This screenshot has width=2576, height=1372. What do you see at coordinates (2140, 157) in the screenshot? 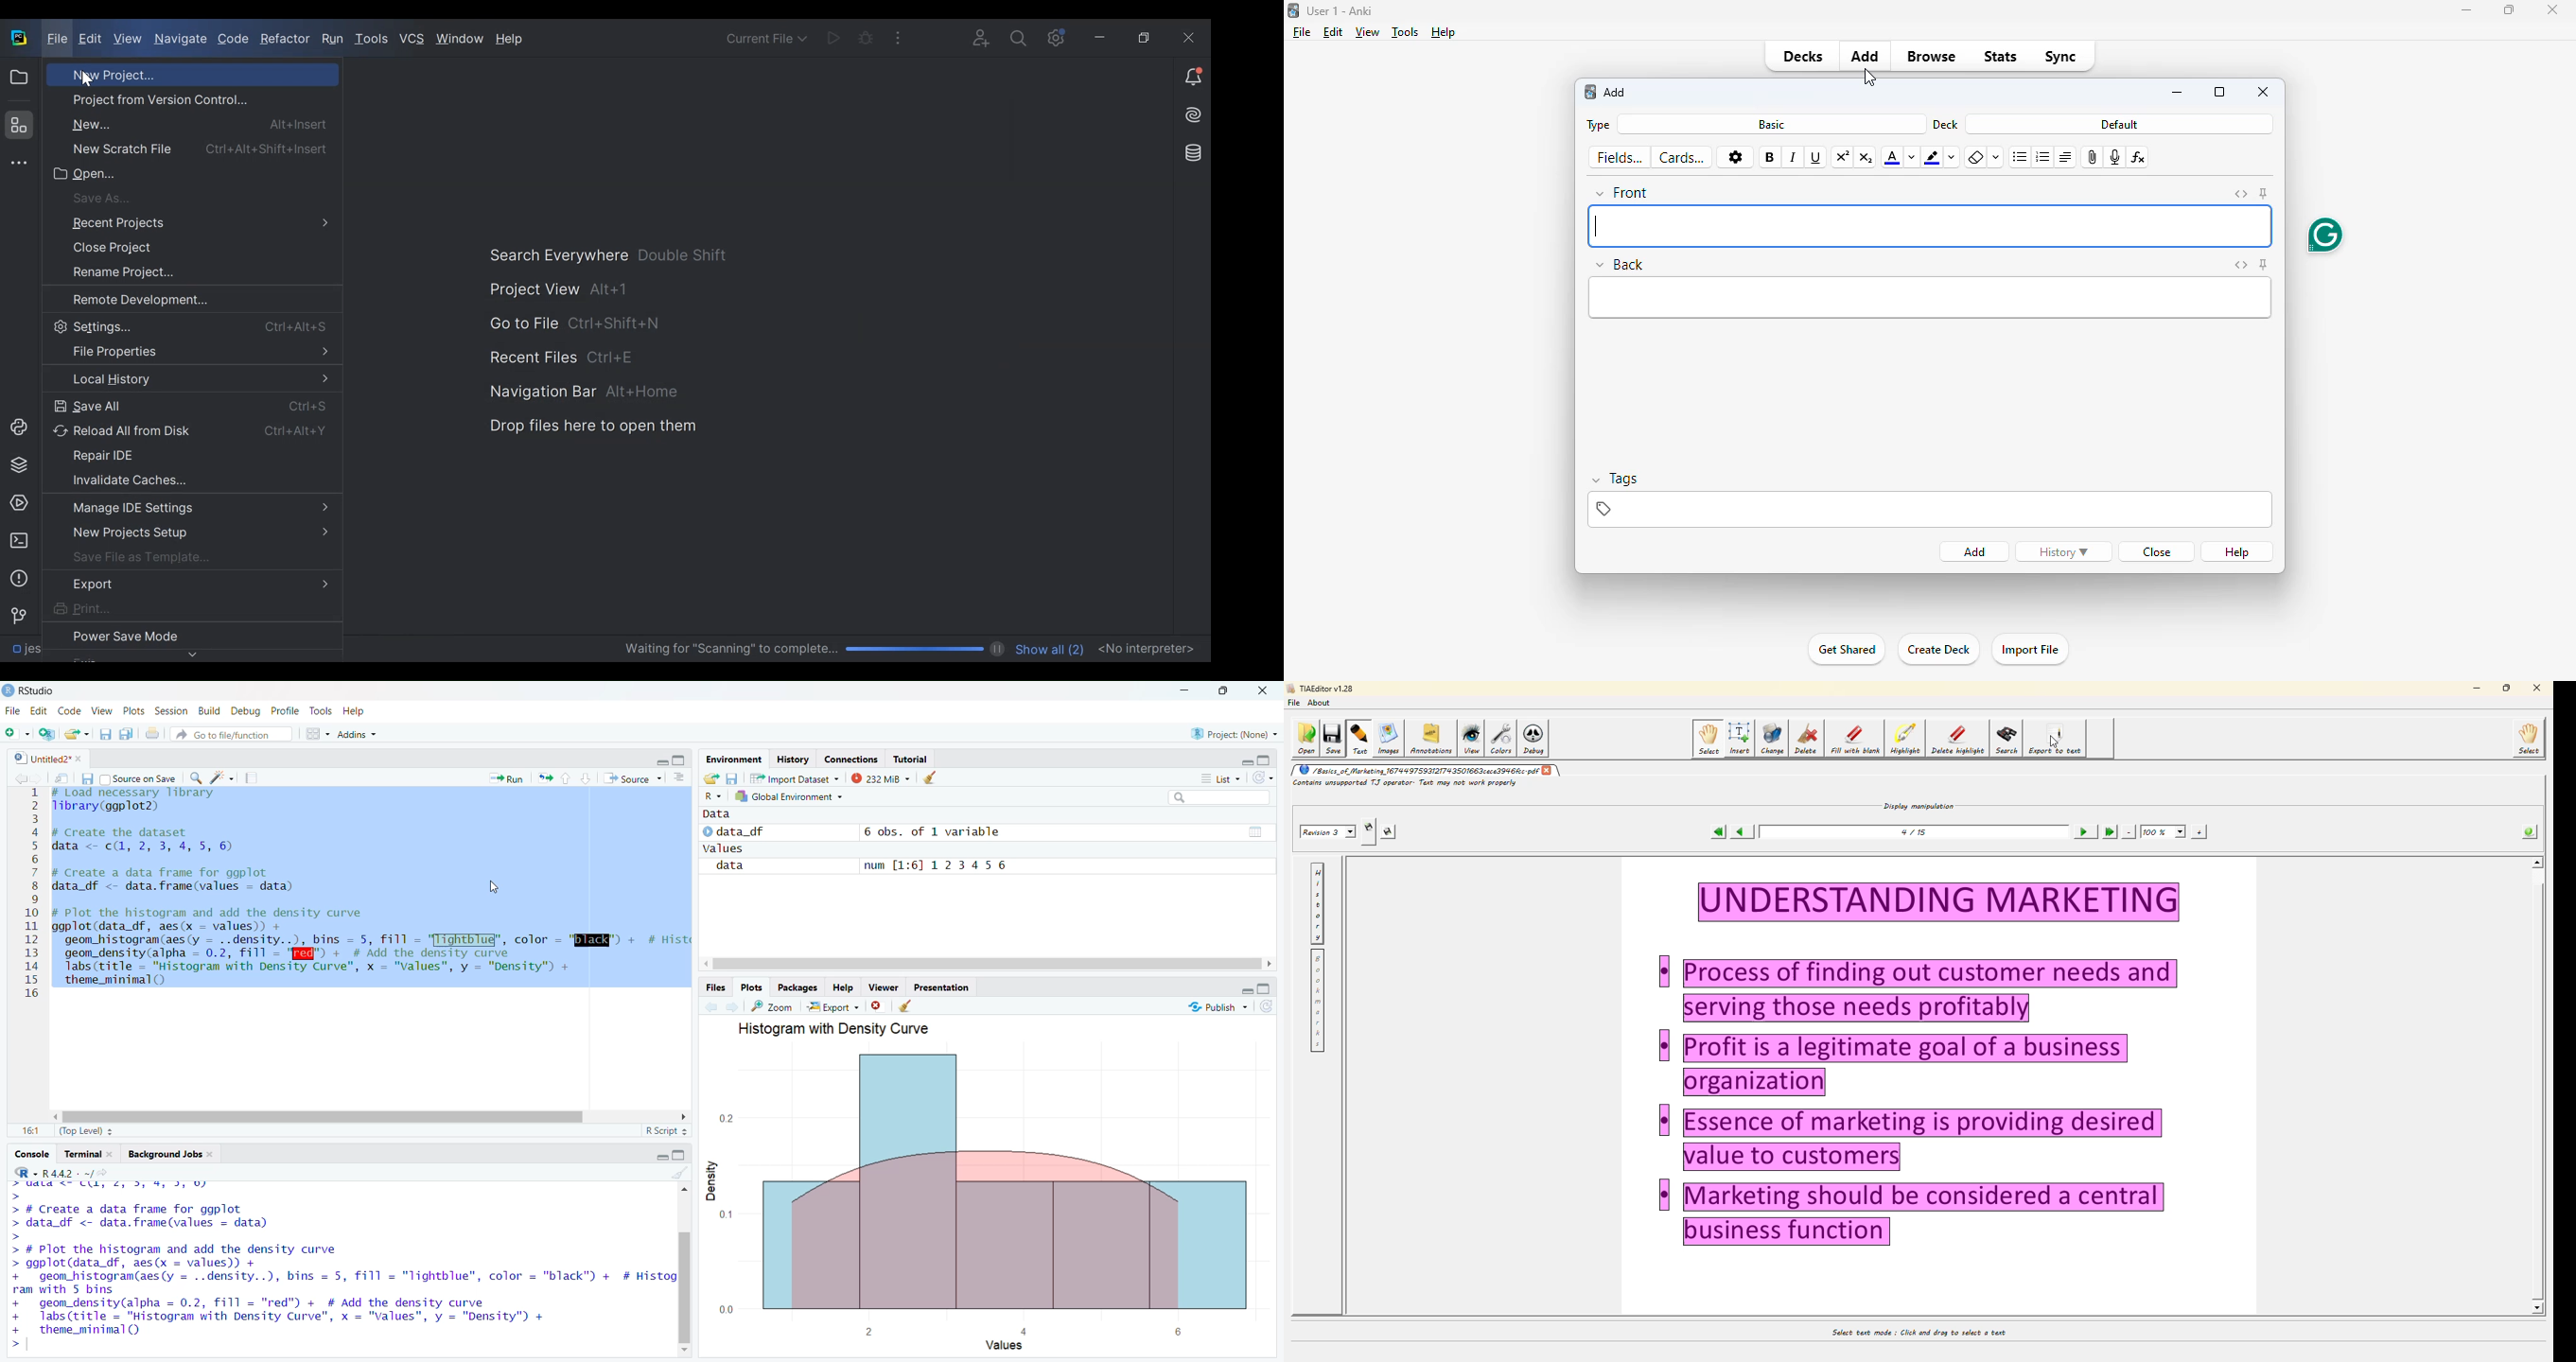
I see `equations` at bounding box center [2140, 157].